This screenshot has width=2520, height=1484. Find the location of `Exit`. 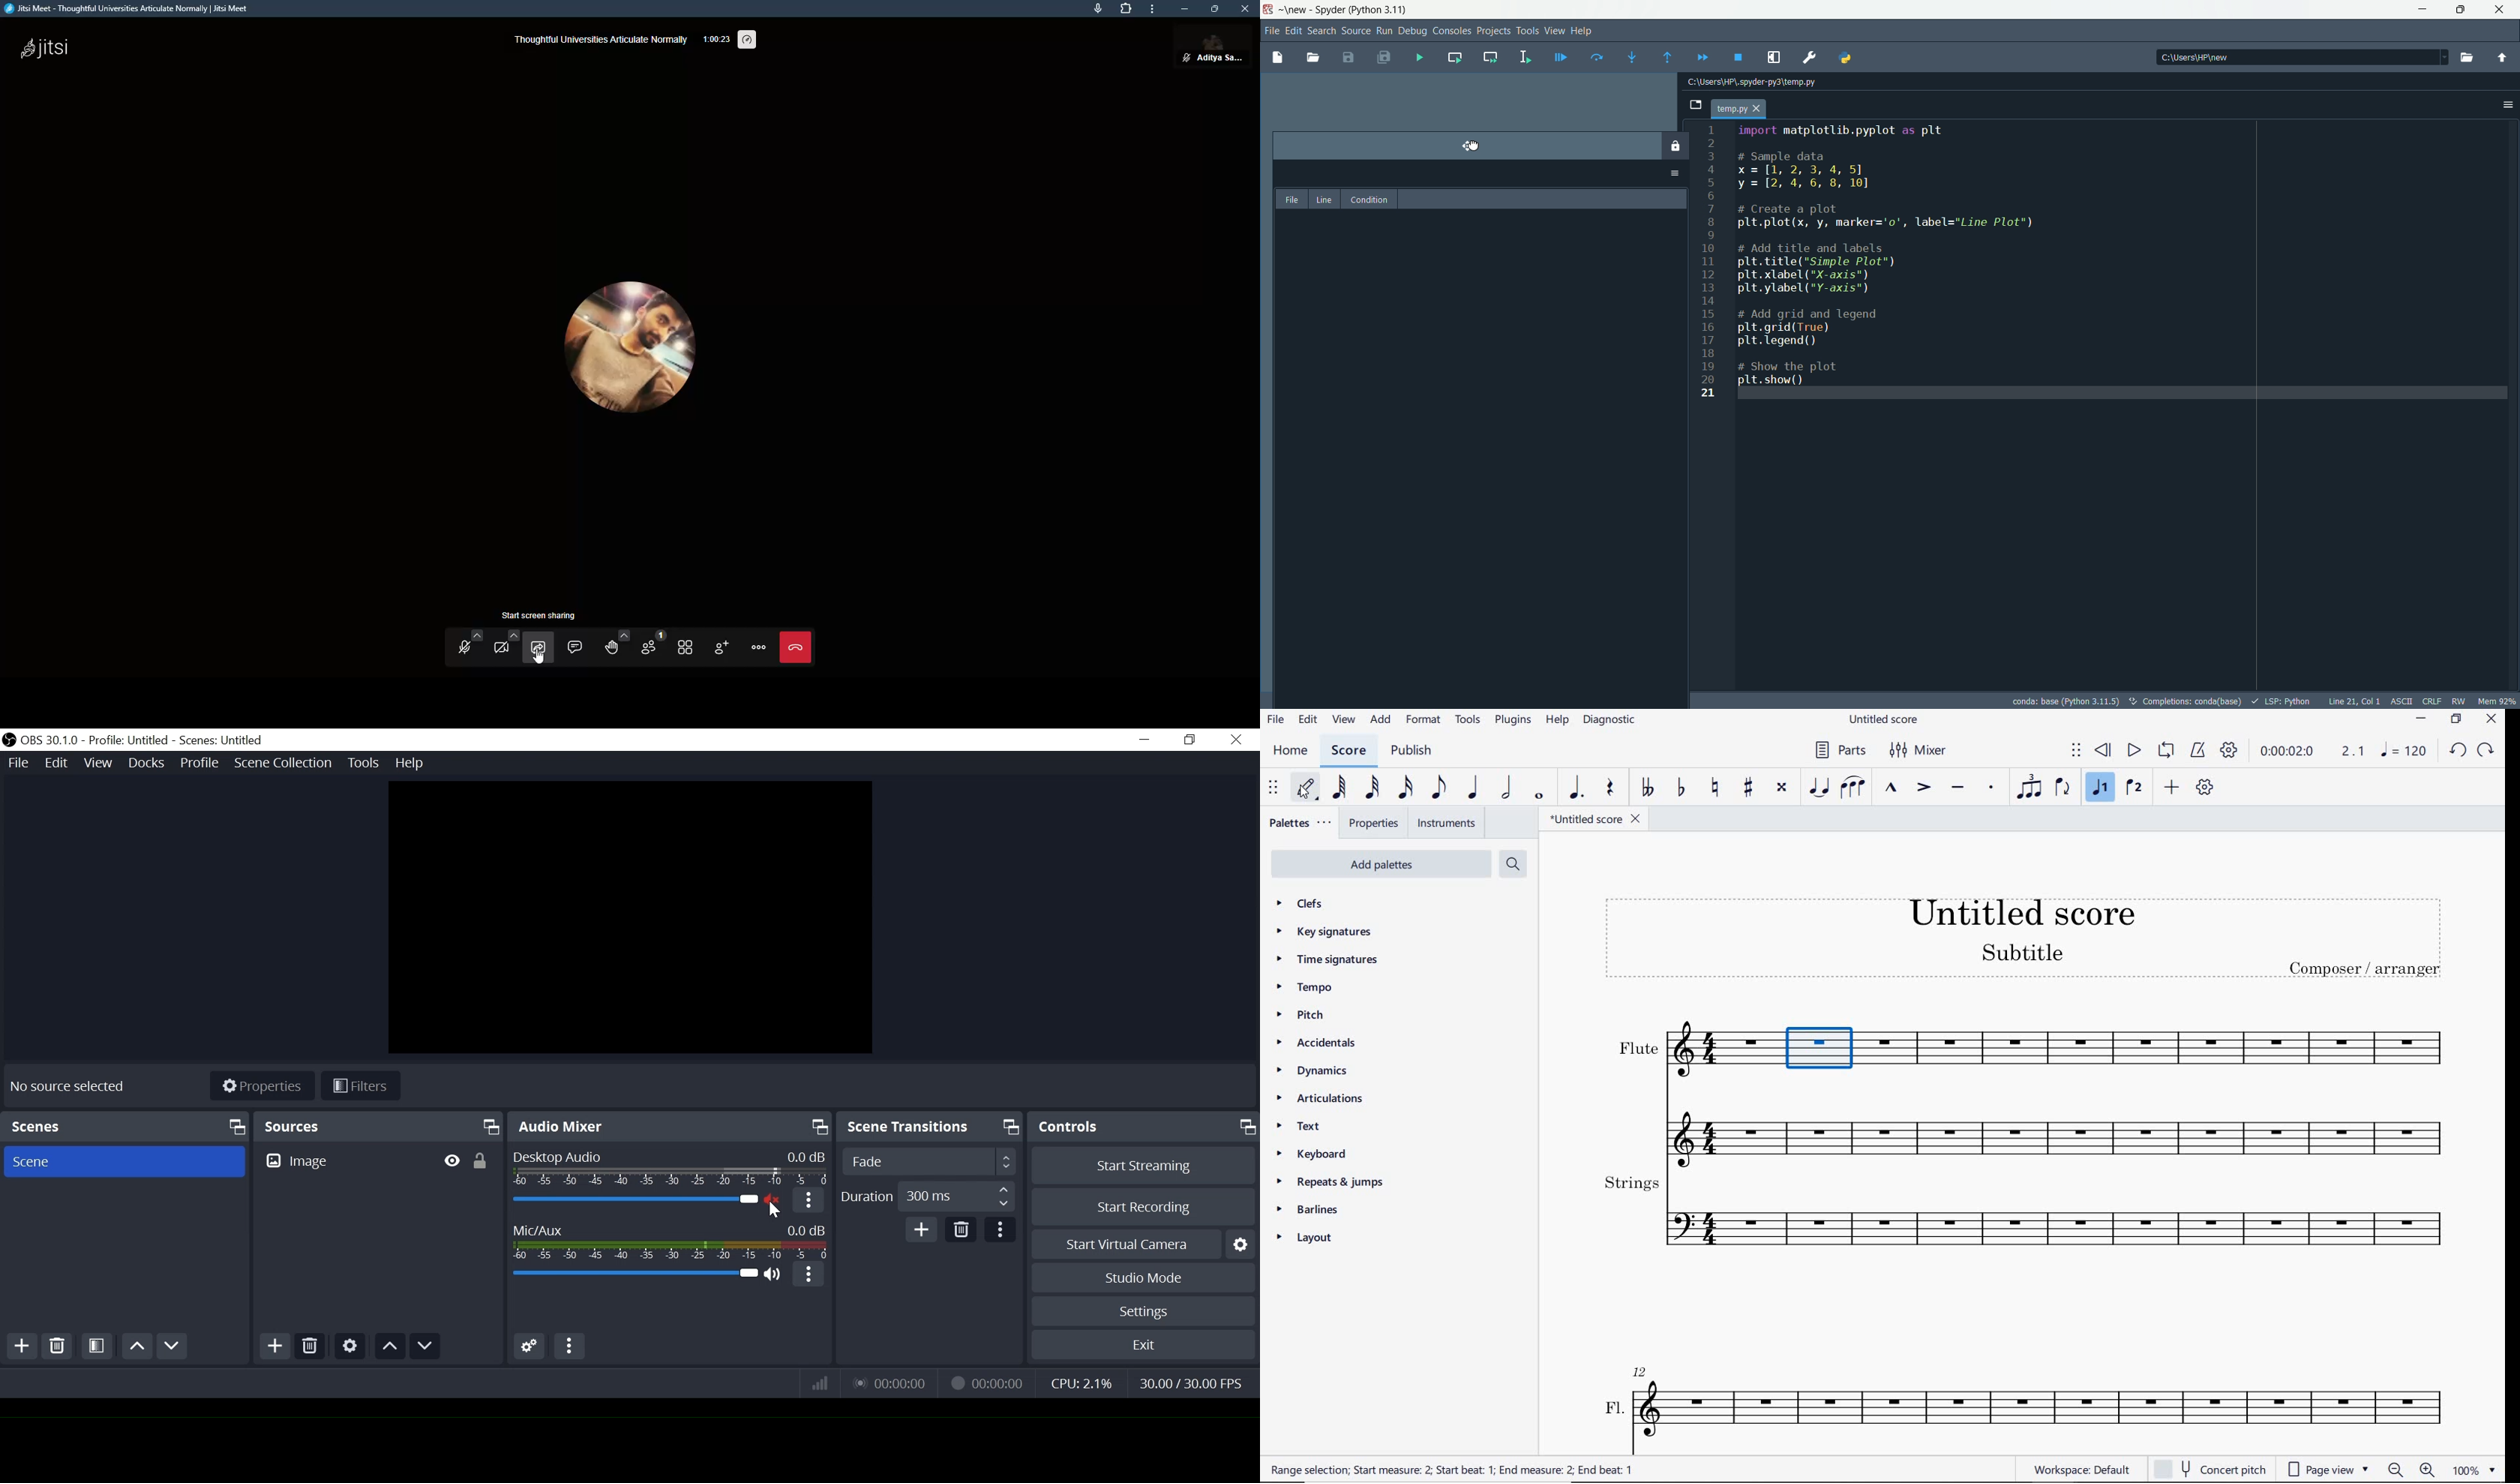

Exit is located at coordinates (1141, 1344).